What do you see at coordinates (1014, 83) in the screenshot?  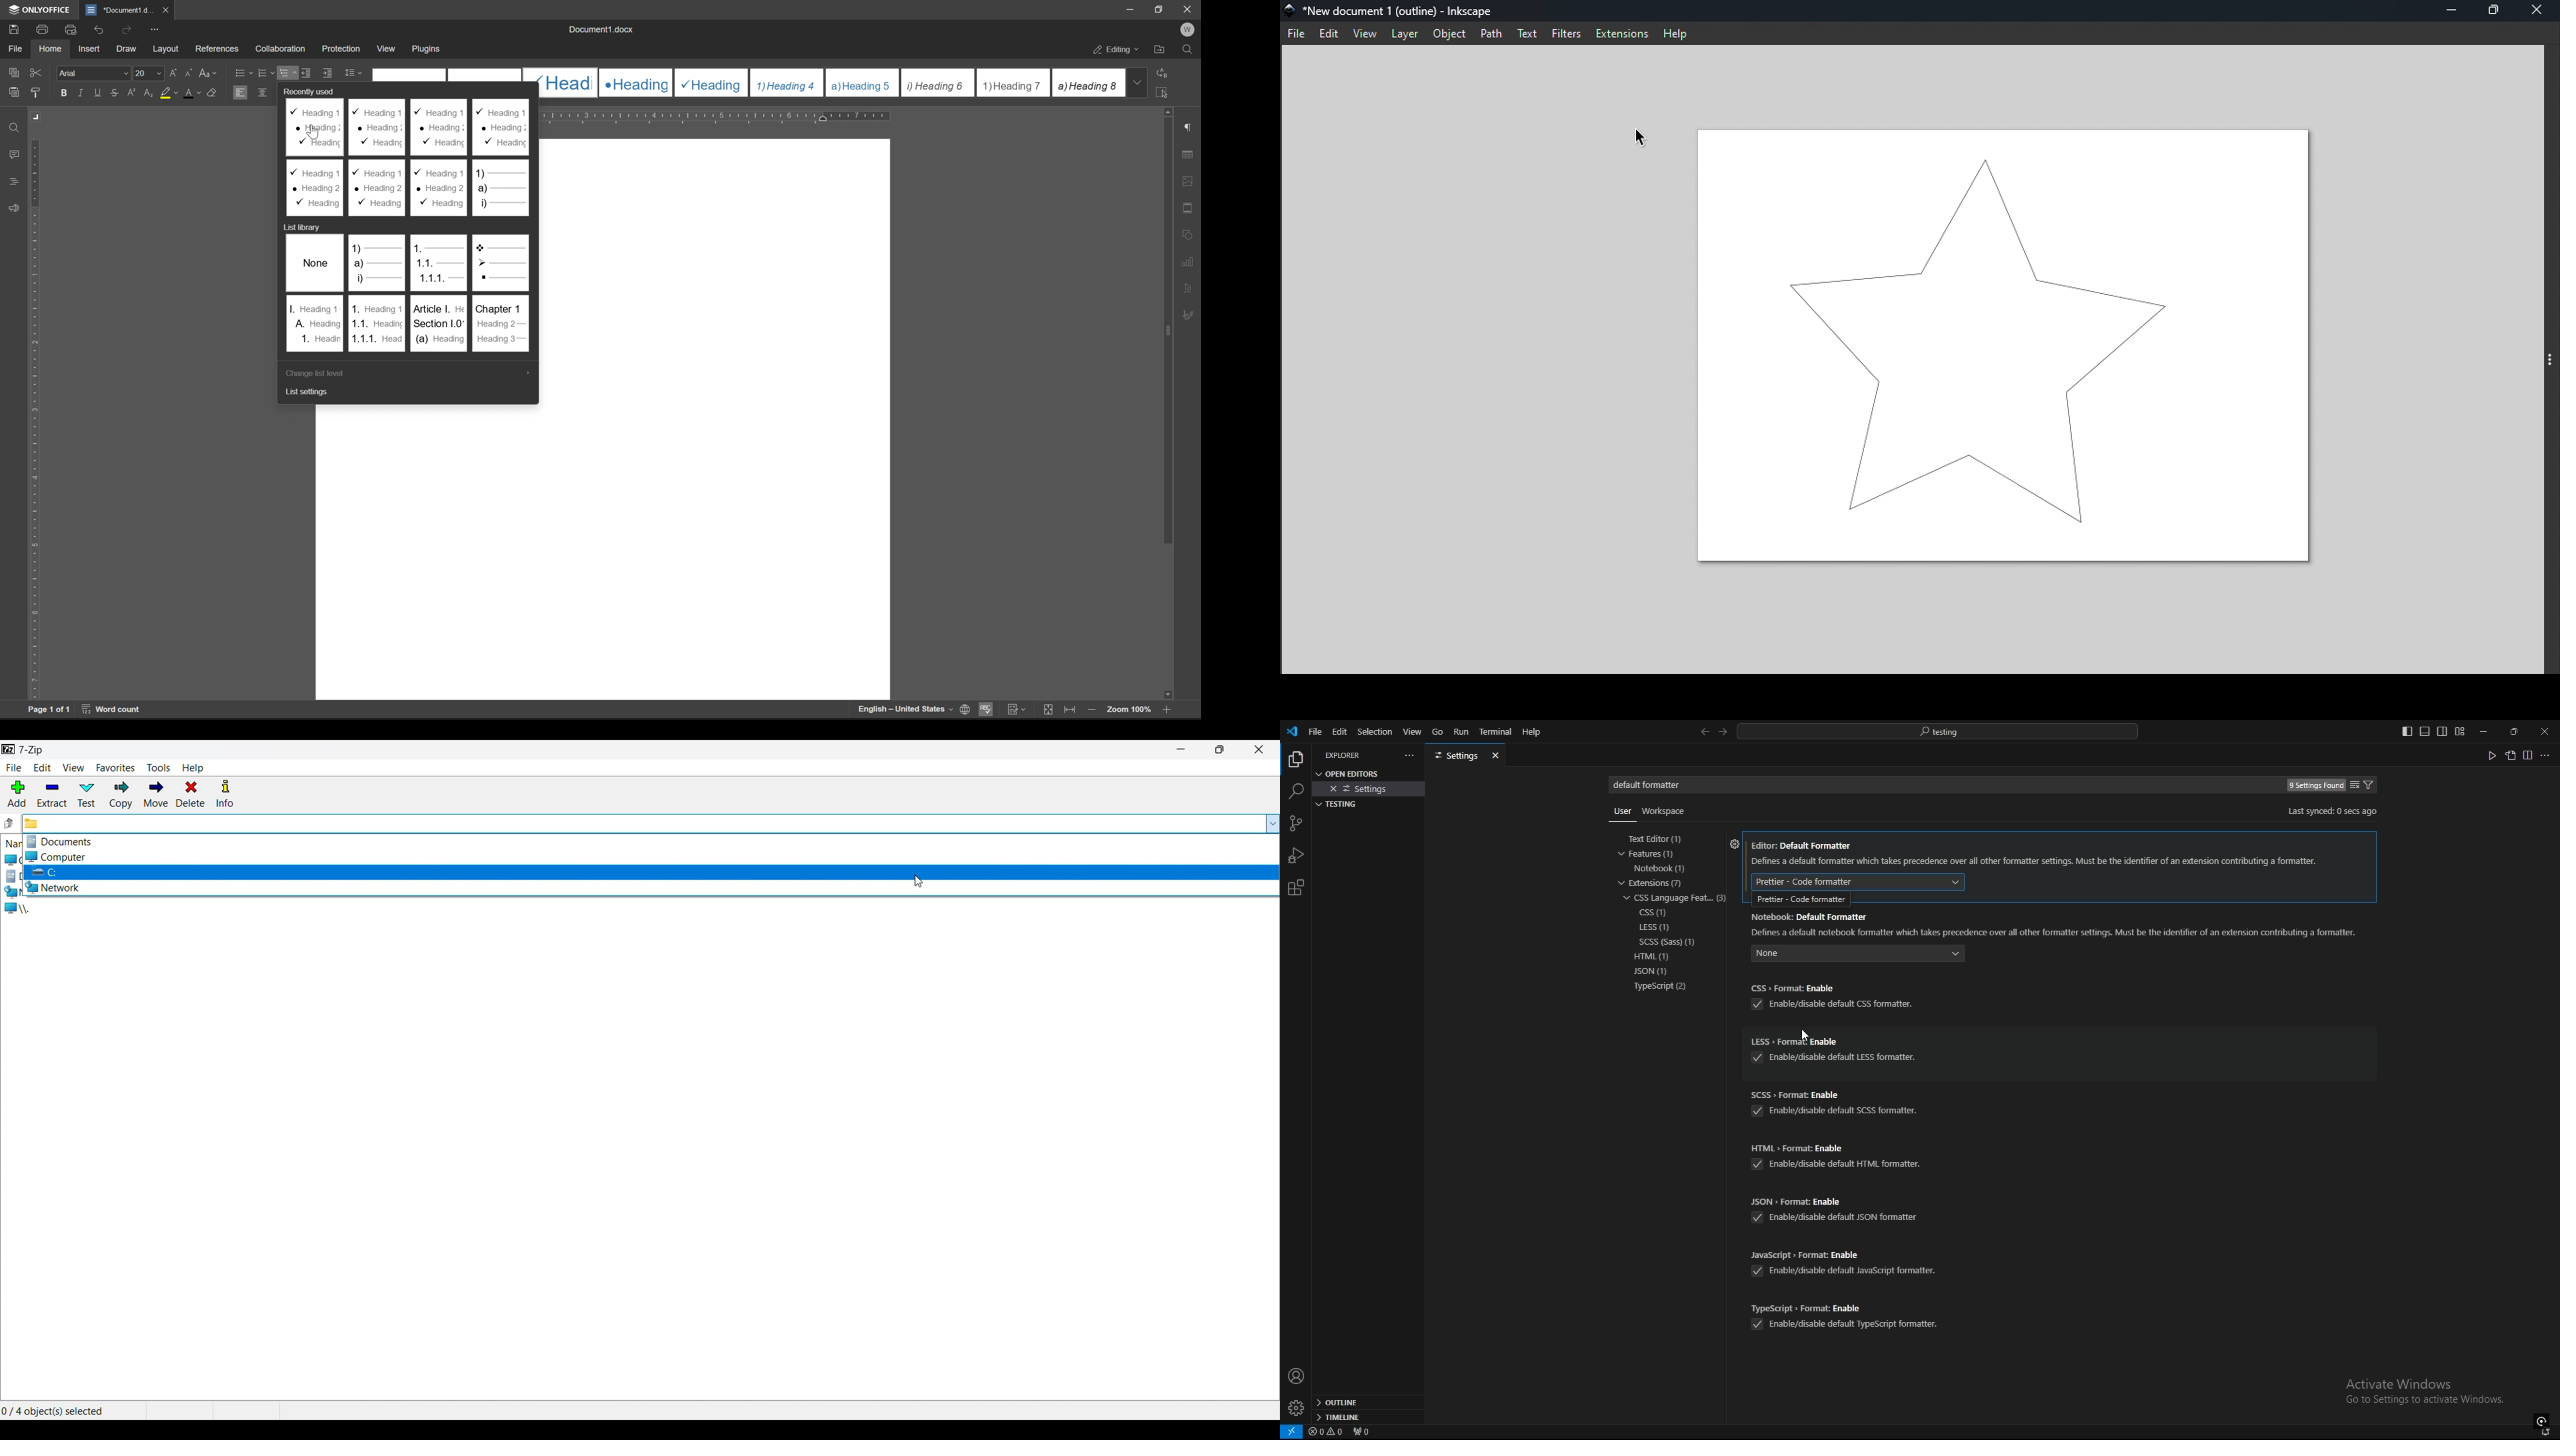 I see `Heading 7` at bounding box center [1014, 83].